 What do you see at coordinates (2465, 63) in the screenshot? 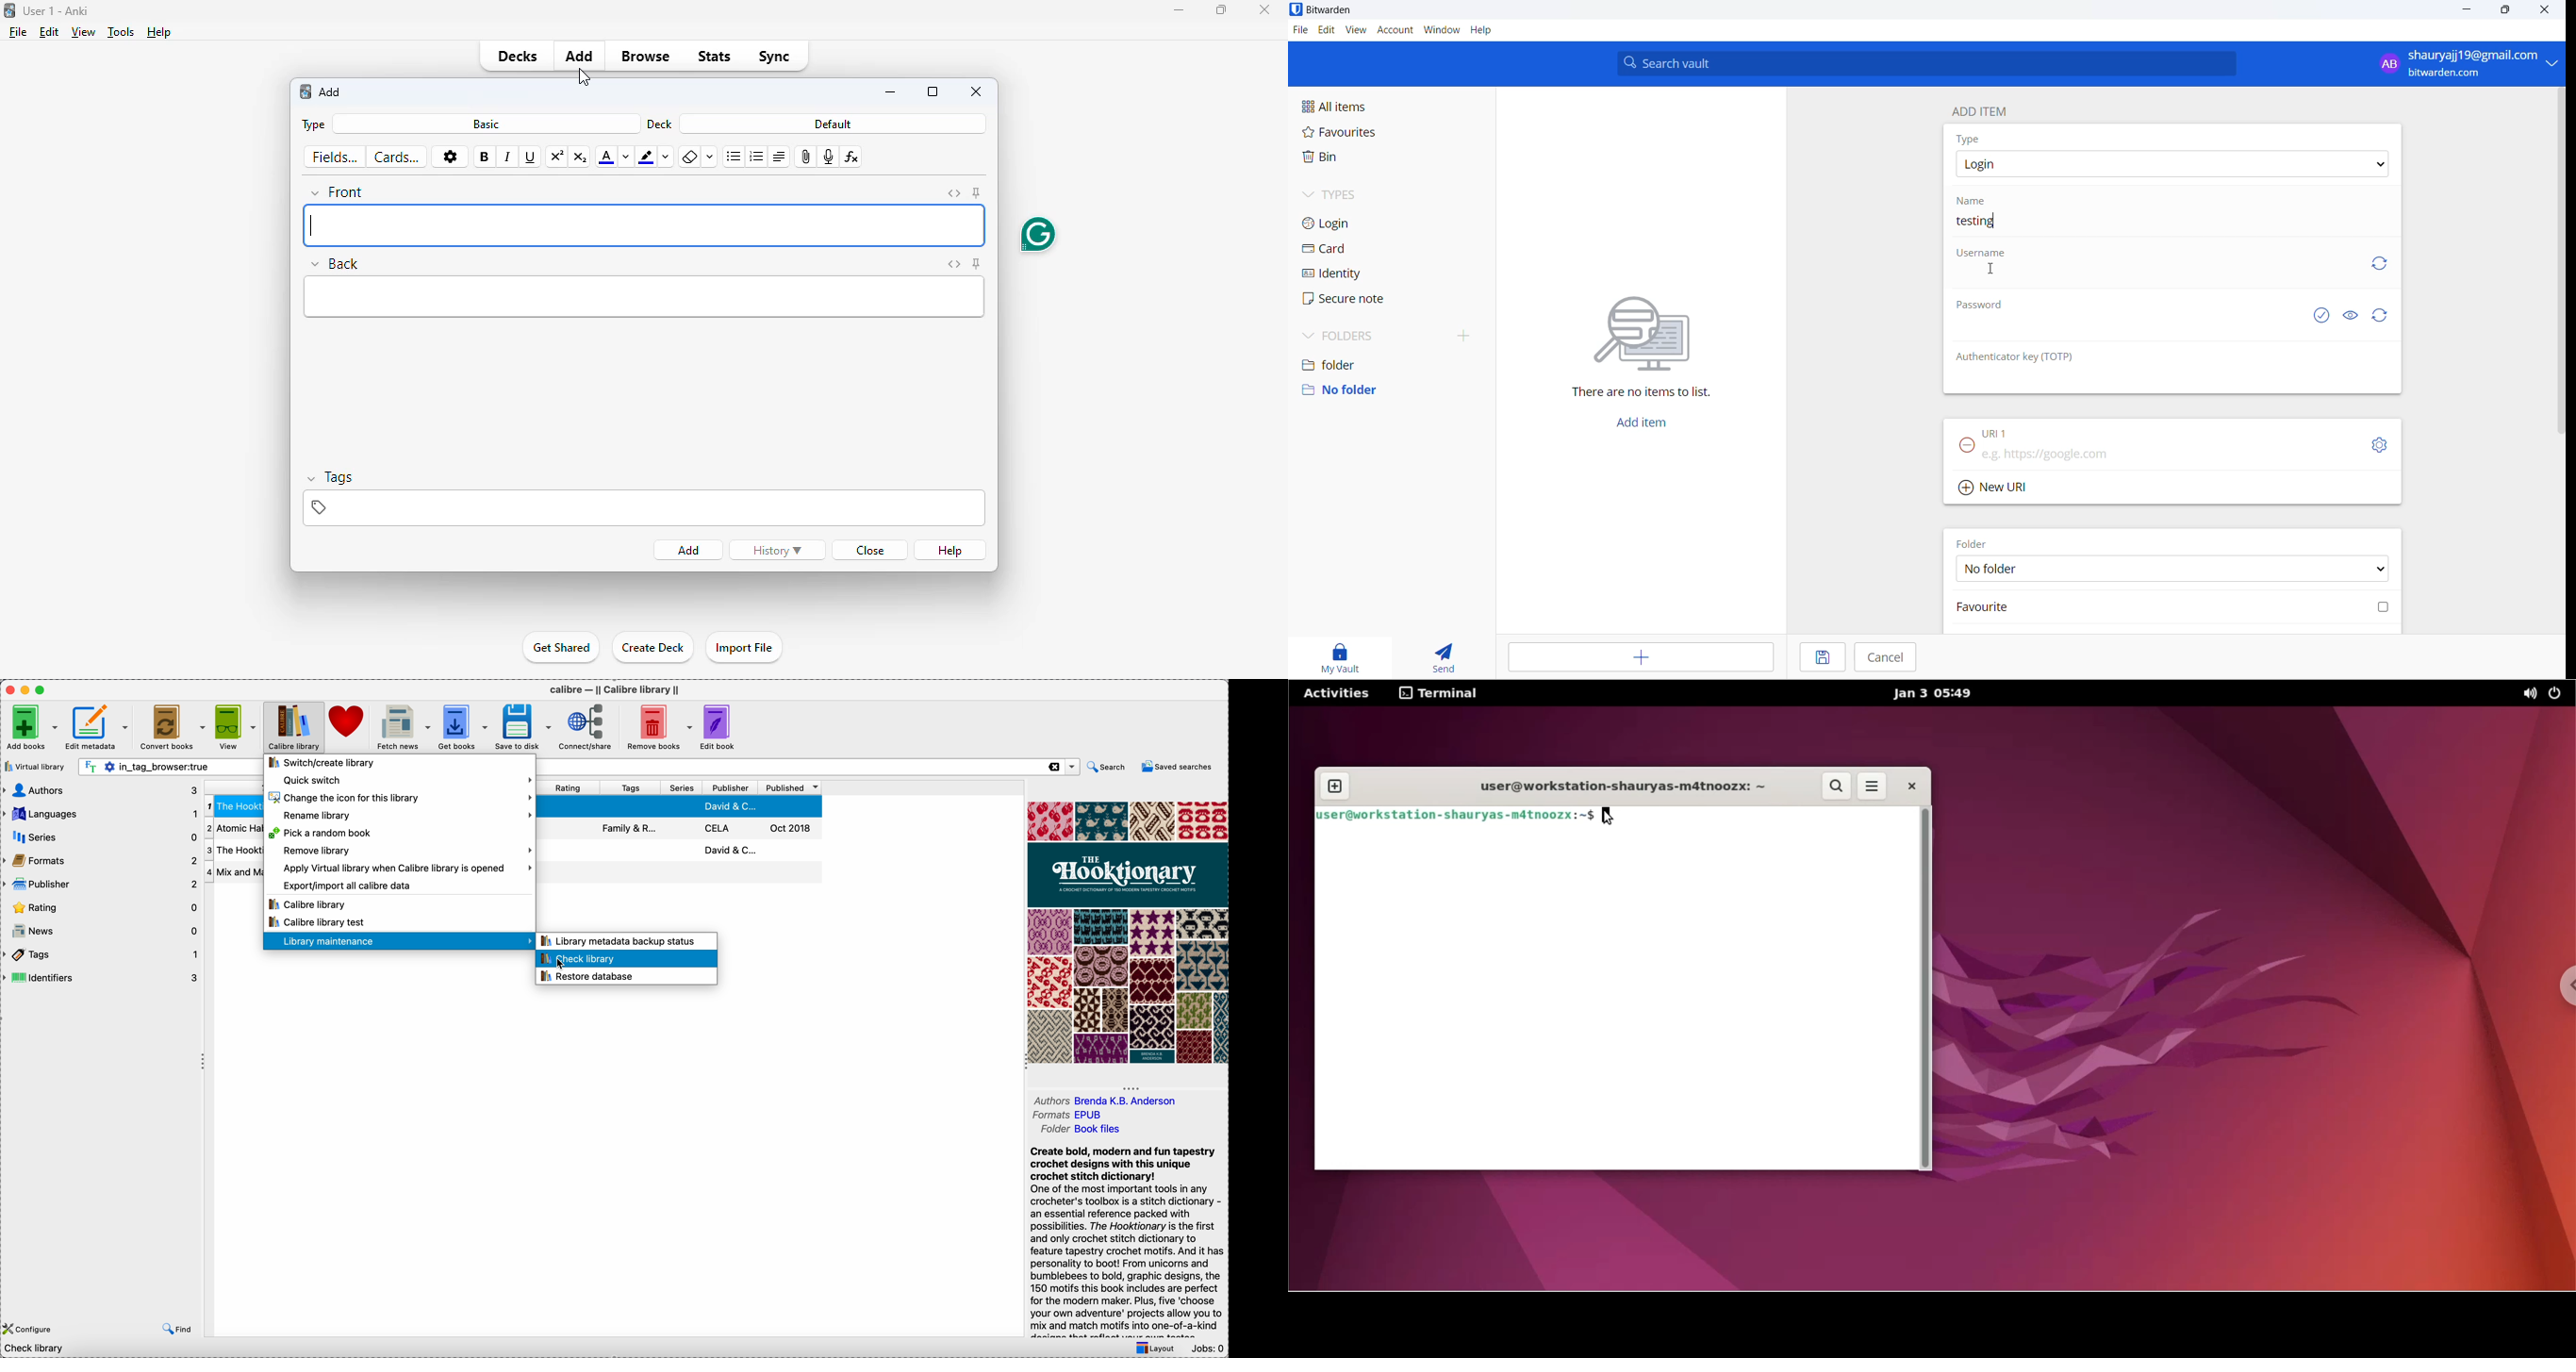
I see `profile: shauryajj19@gmail.com` at bounding box center [2465, 63].